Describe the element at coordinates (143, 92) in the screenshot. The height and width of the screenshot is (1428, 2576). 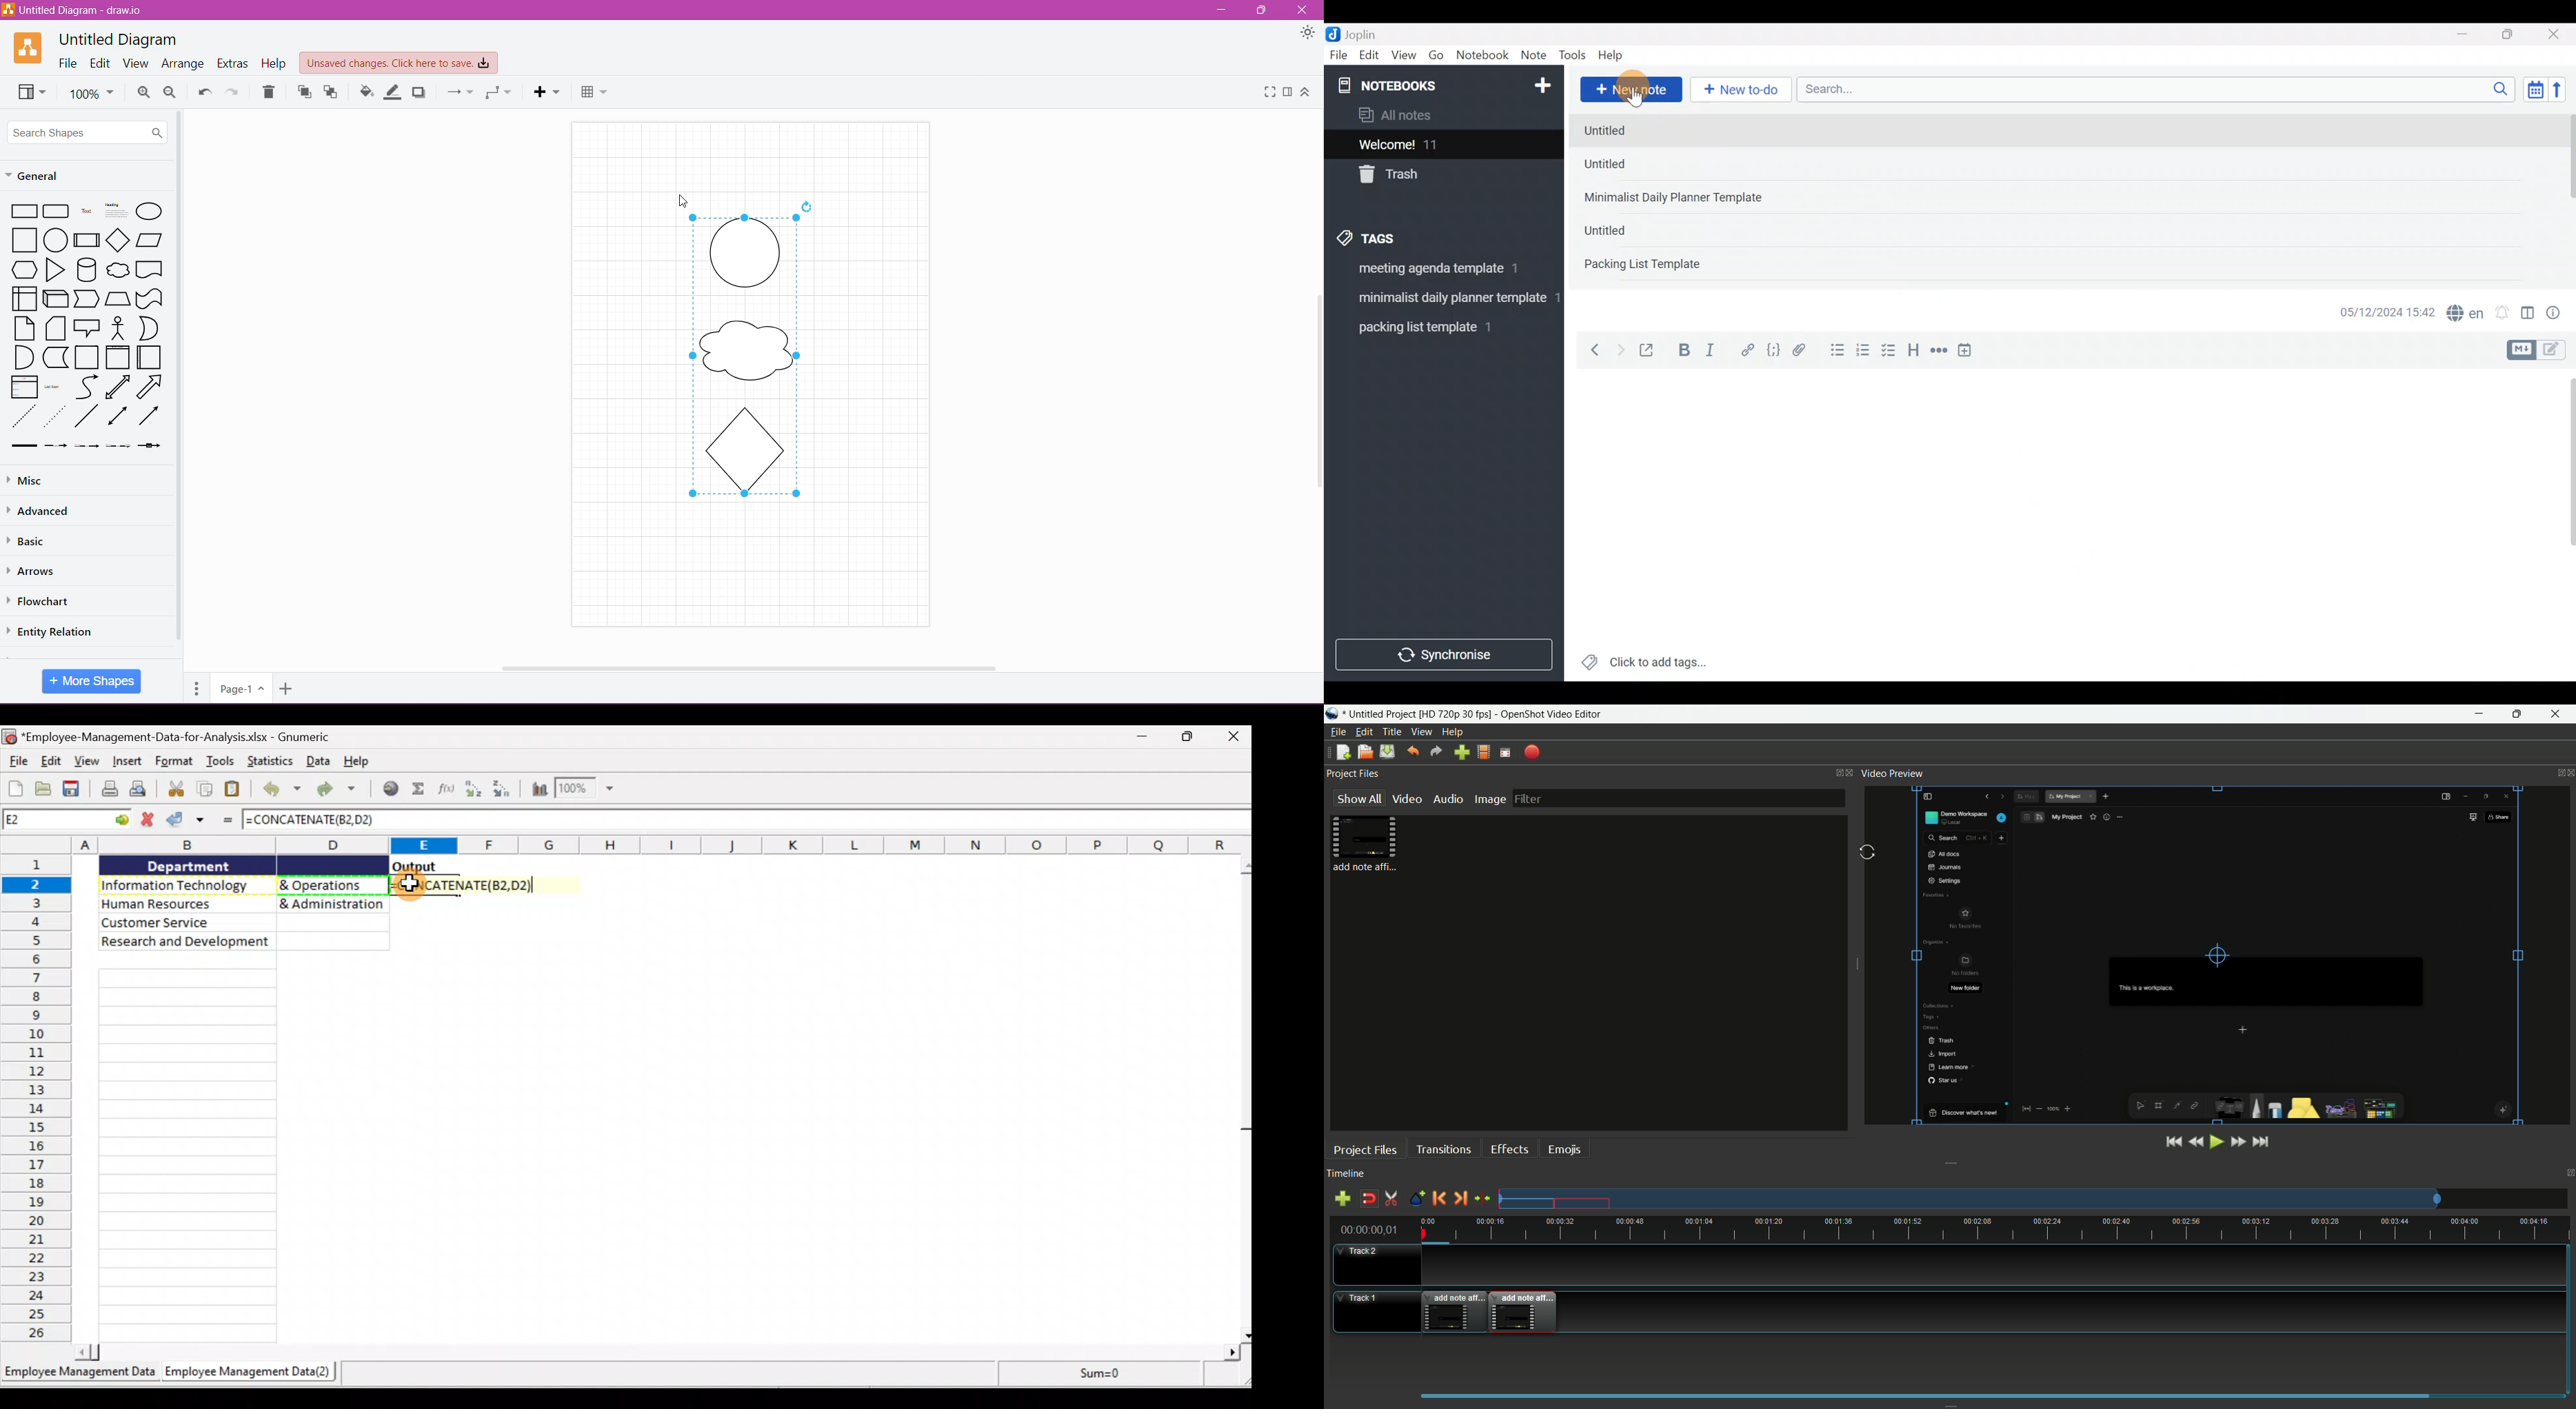
I see `Zoom In` at that location.